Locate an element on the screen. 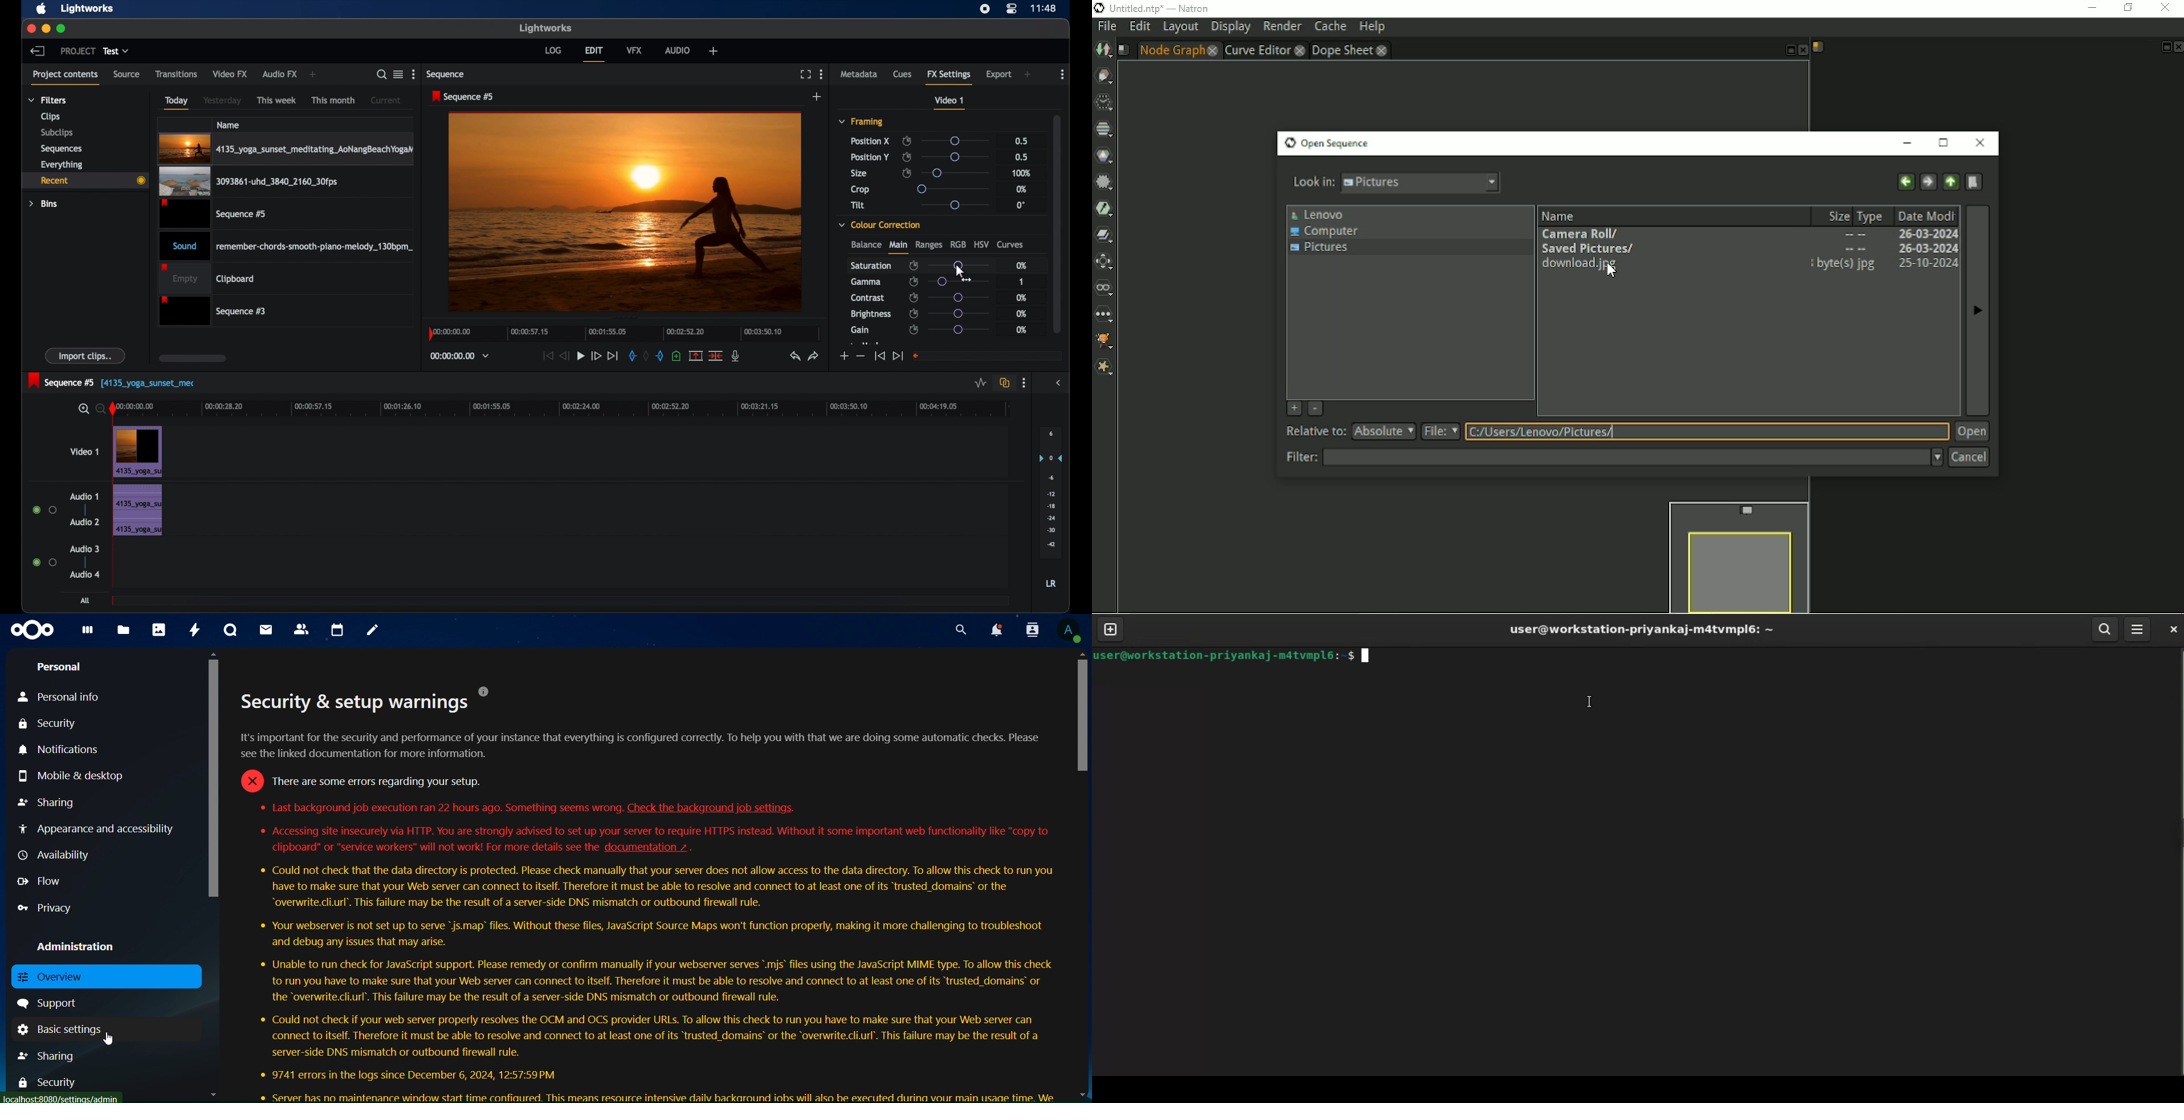 Image resolution: width=2184 pixels, height=1120 pixels. in mark is located at coordinates (632, 355).